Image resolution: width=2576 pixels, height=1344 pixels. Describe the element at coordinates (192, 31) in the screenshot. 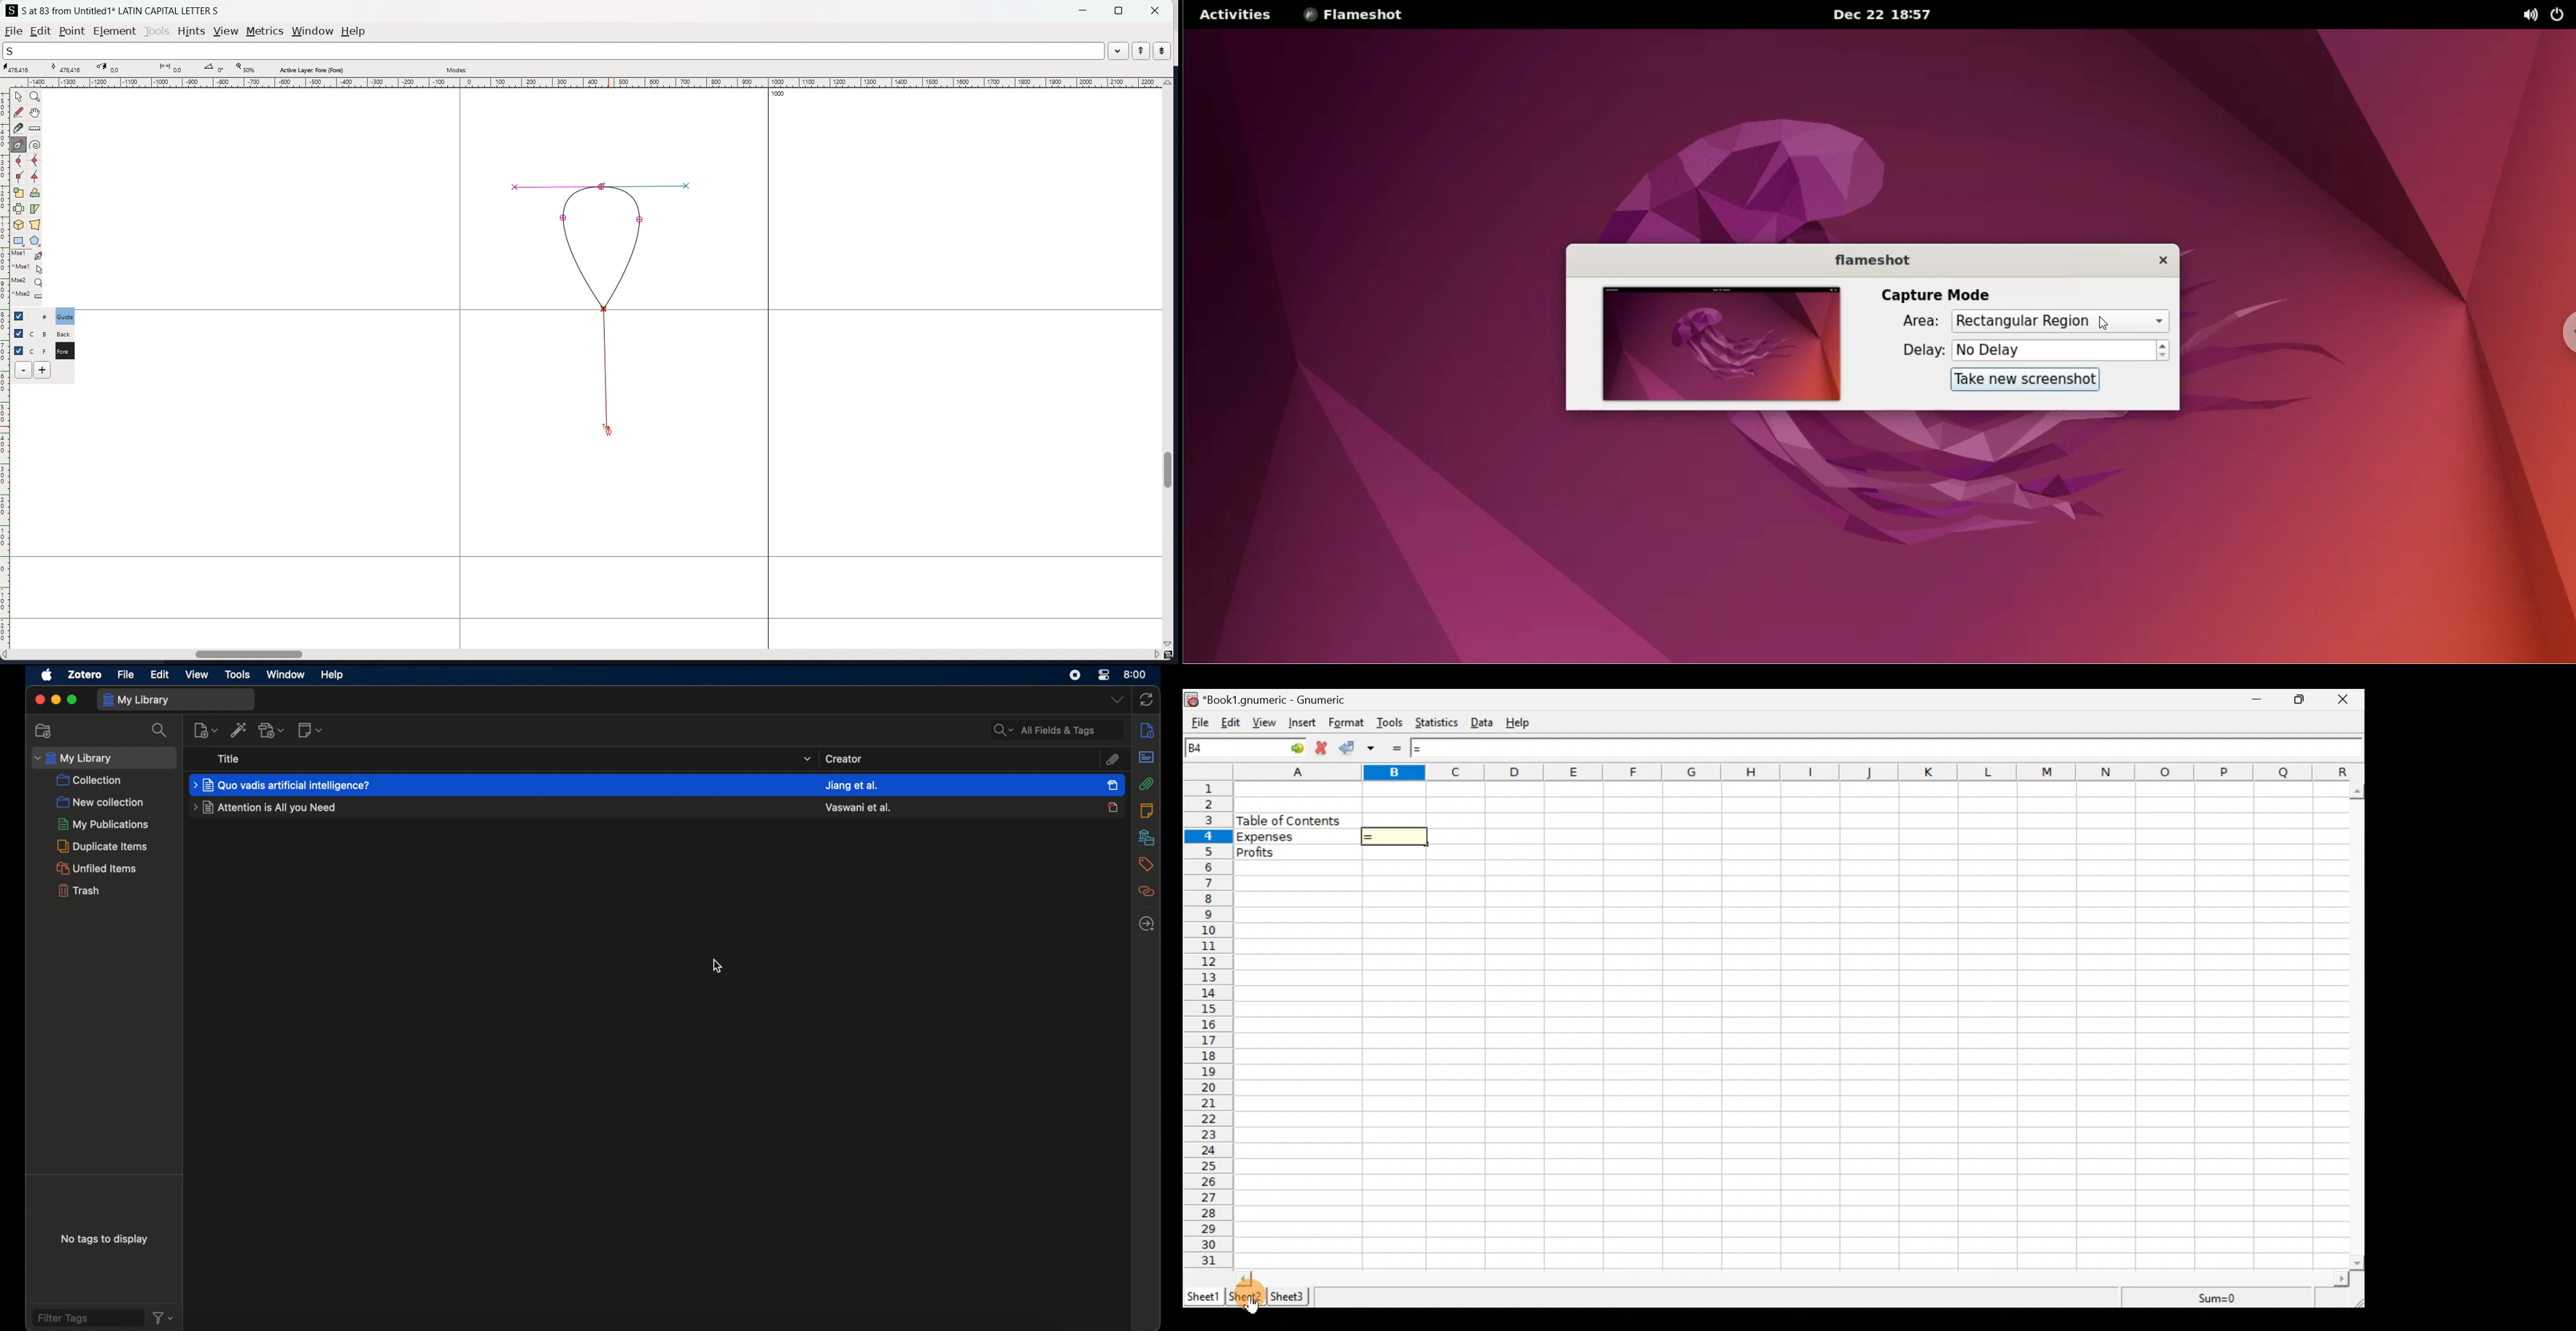

I see `hints` at that location.